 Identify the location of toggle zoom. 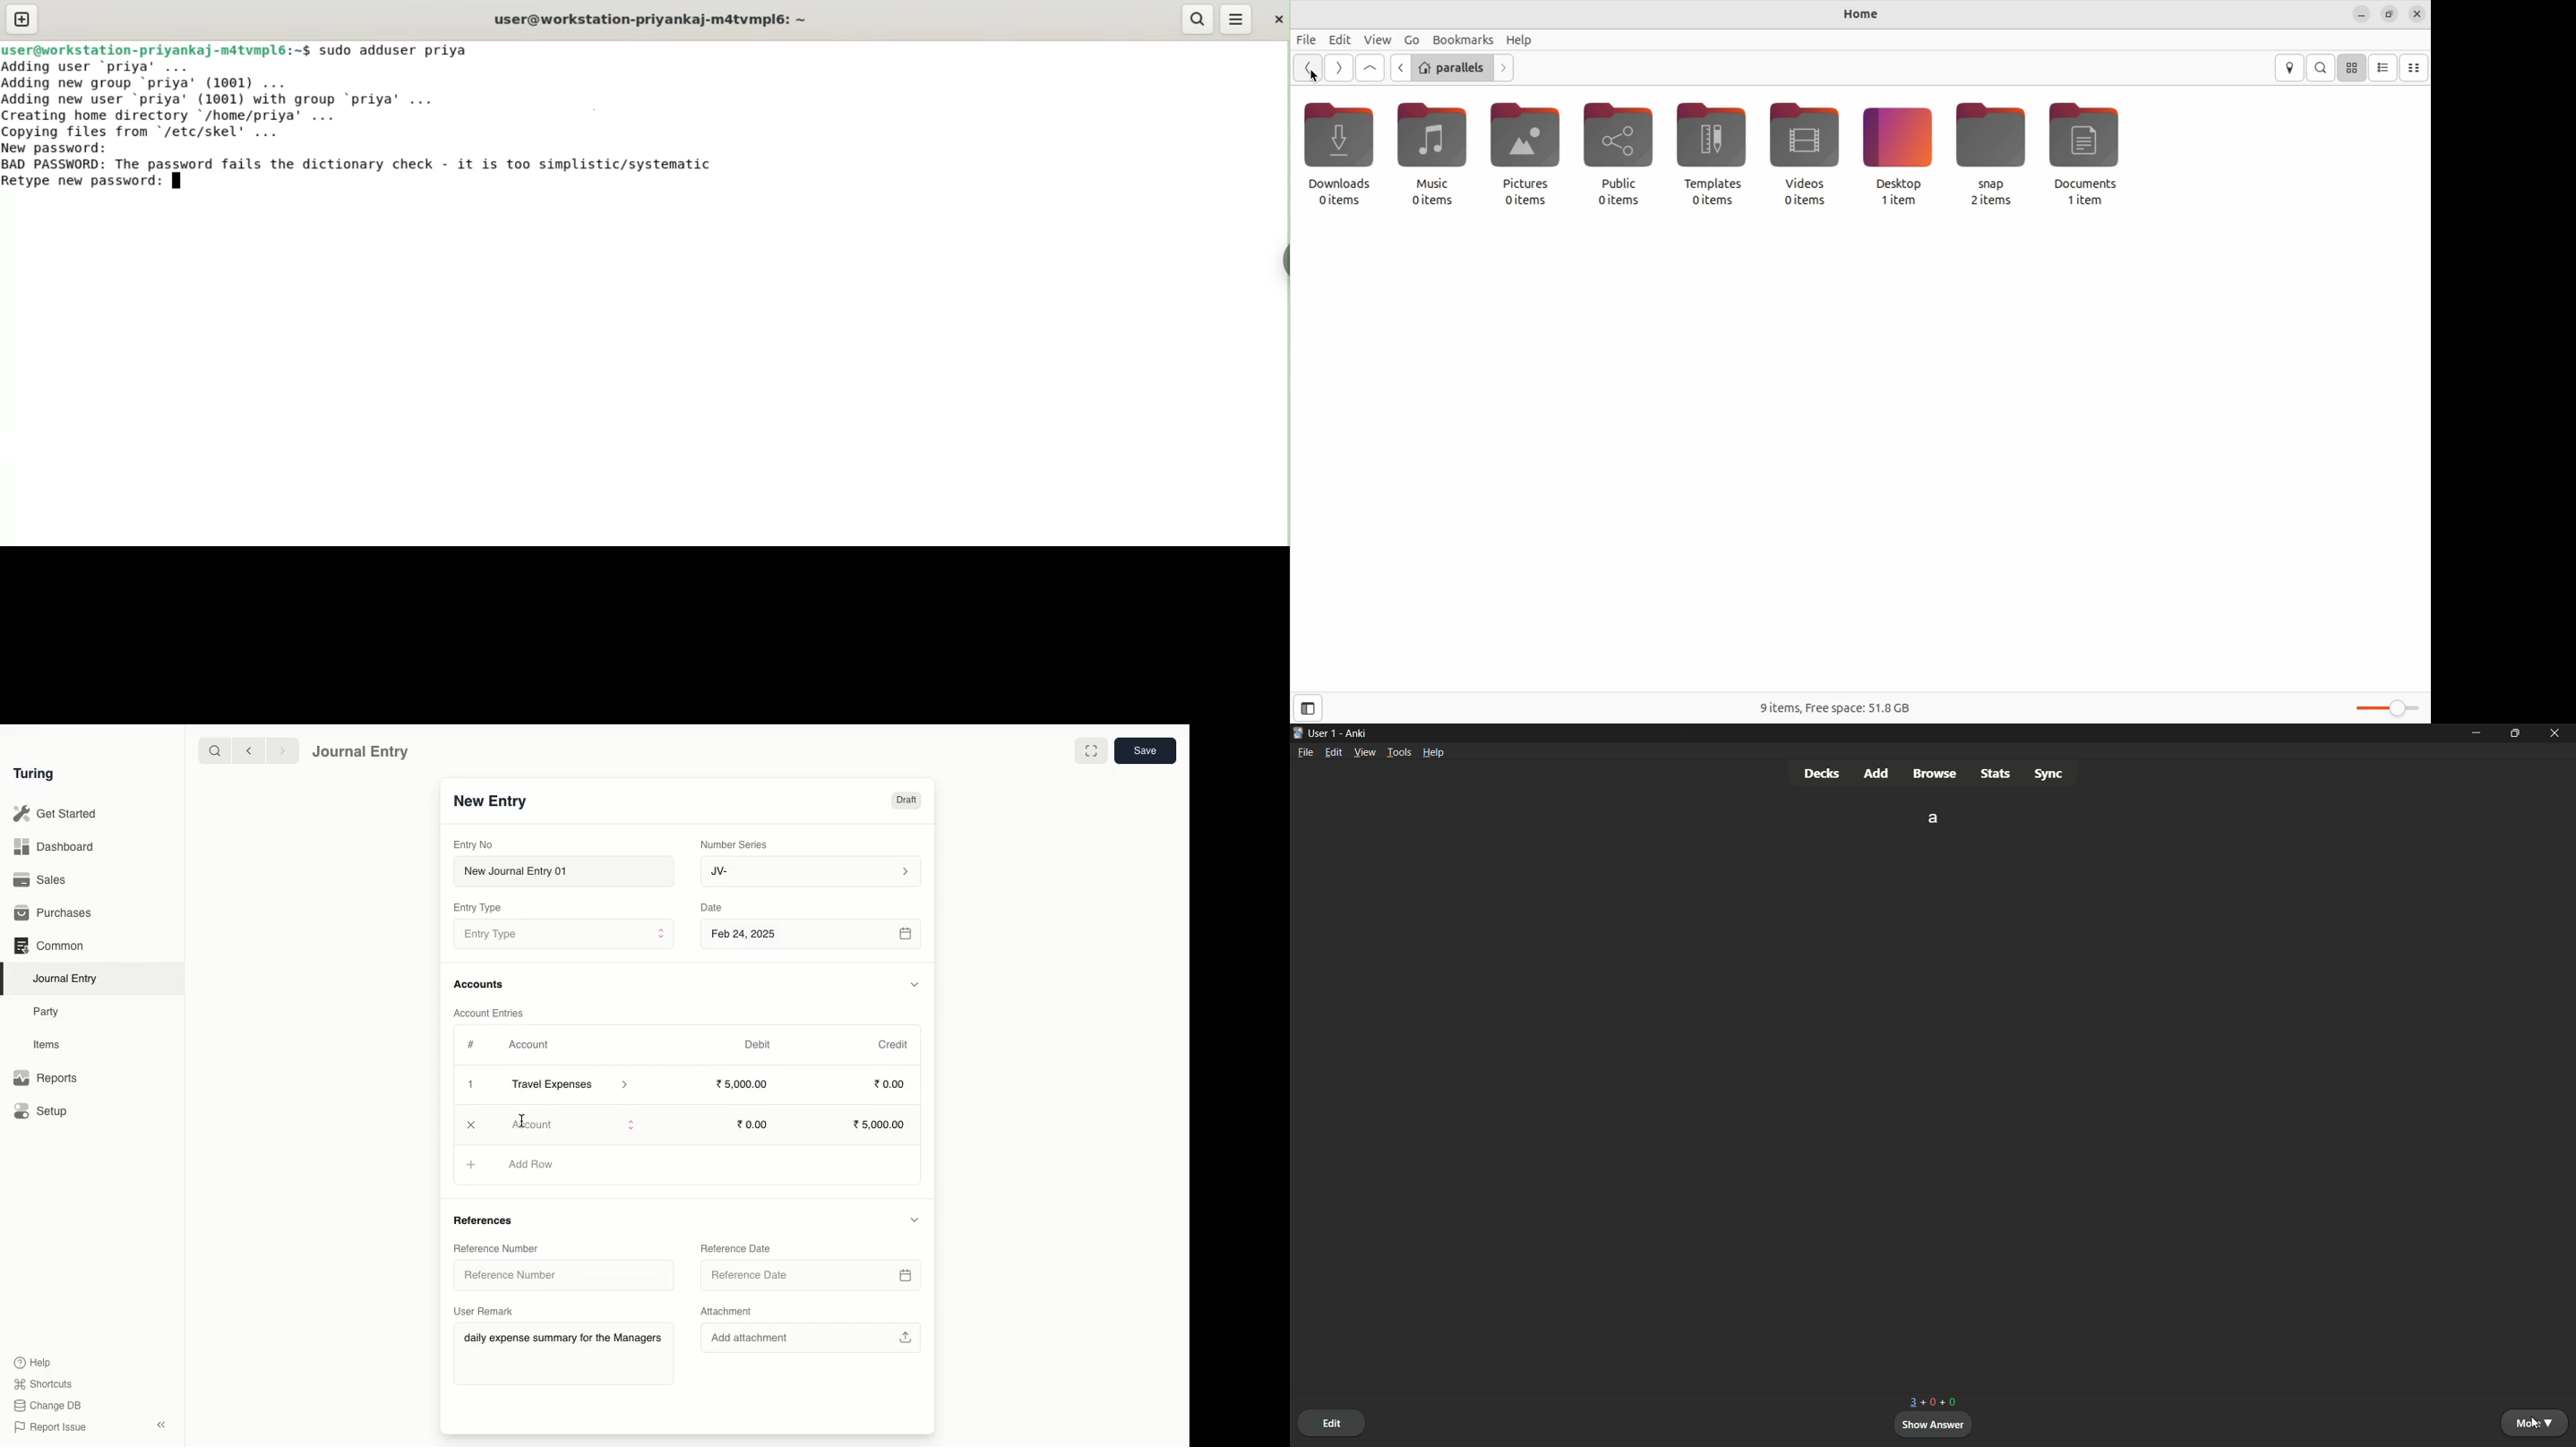
(2387, 707).